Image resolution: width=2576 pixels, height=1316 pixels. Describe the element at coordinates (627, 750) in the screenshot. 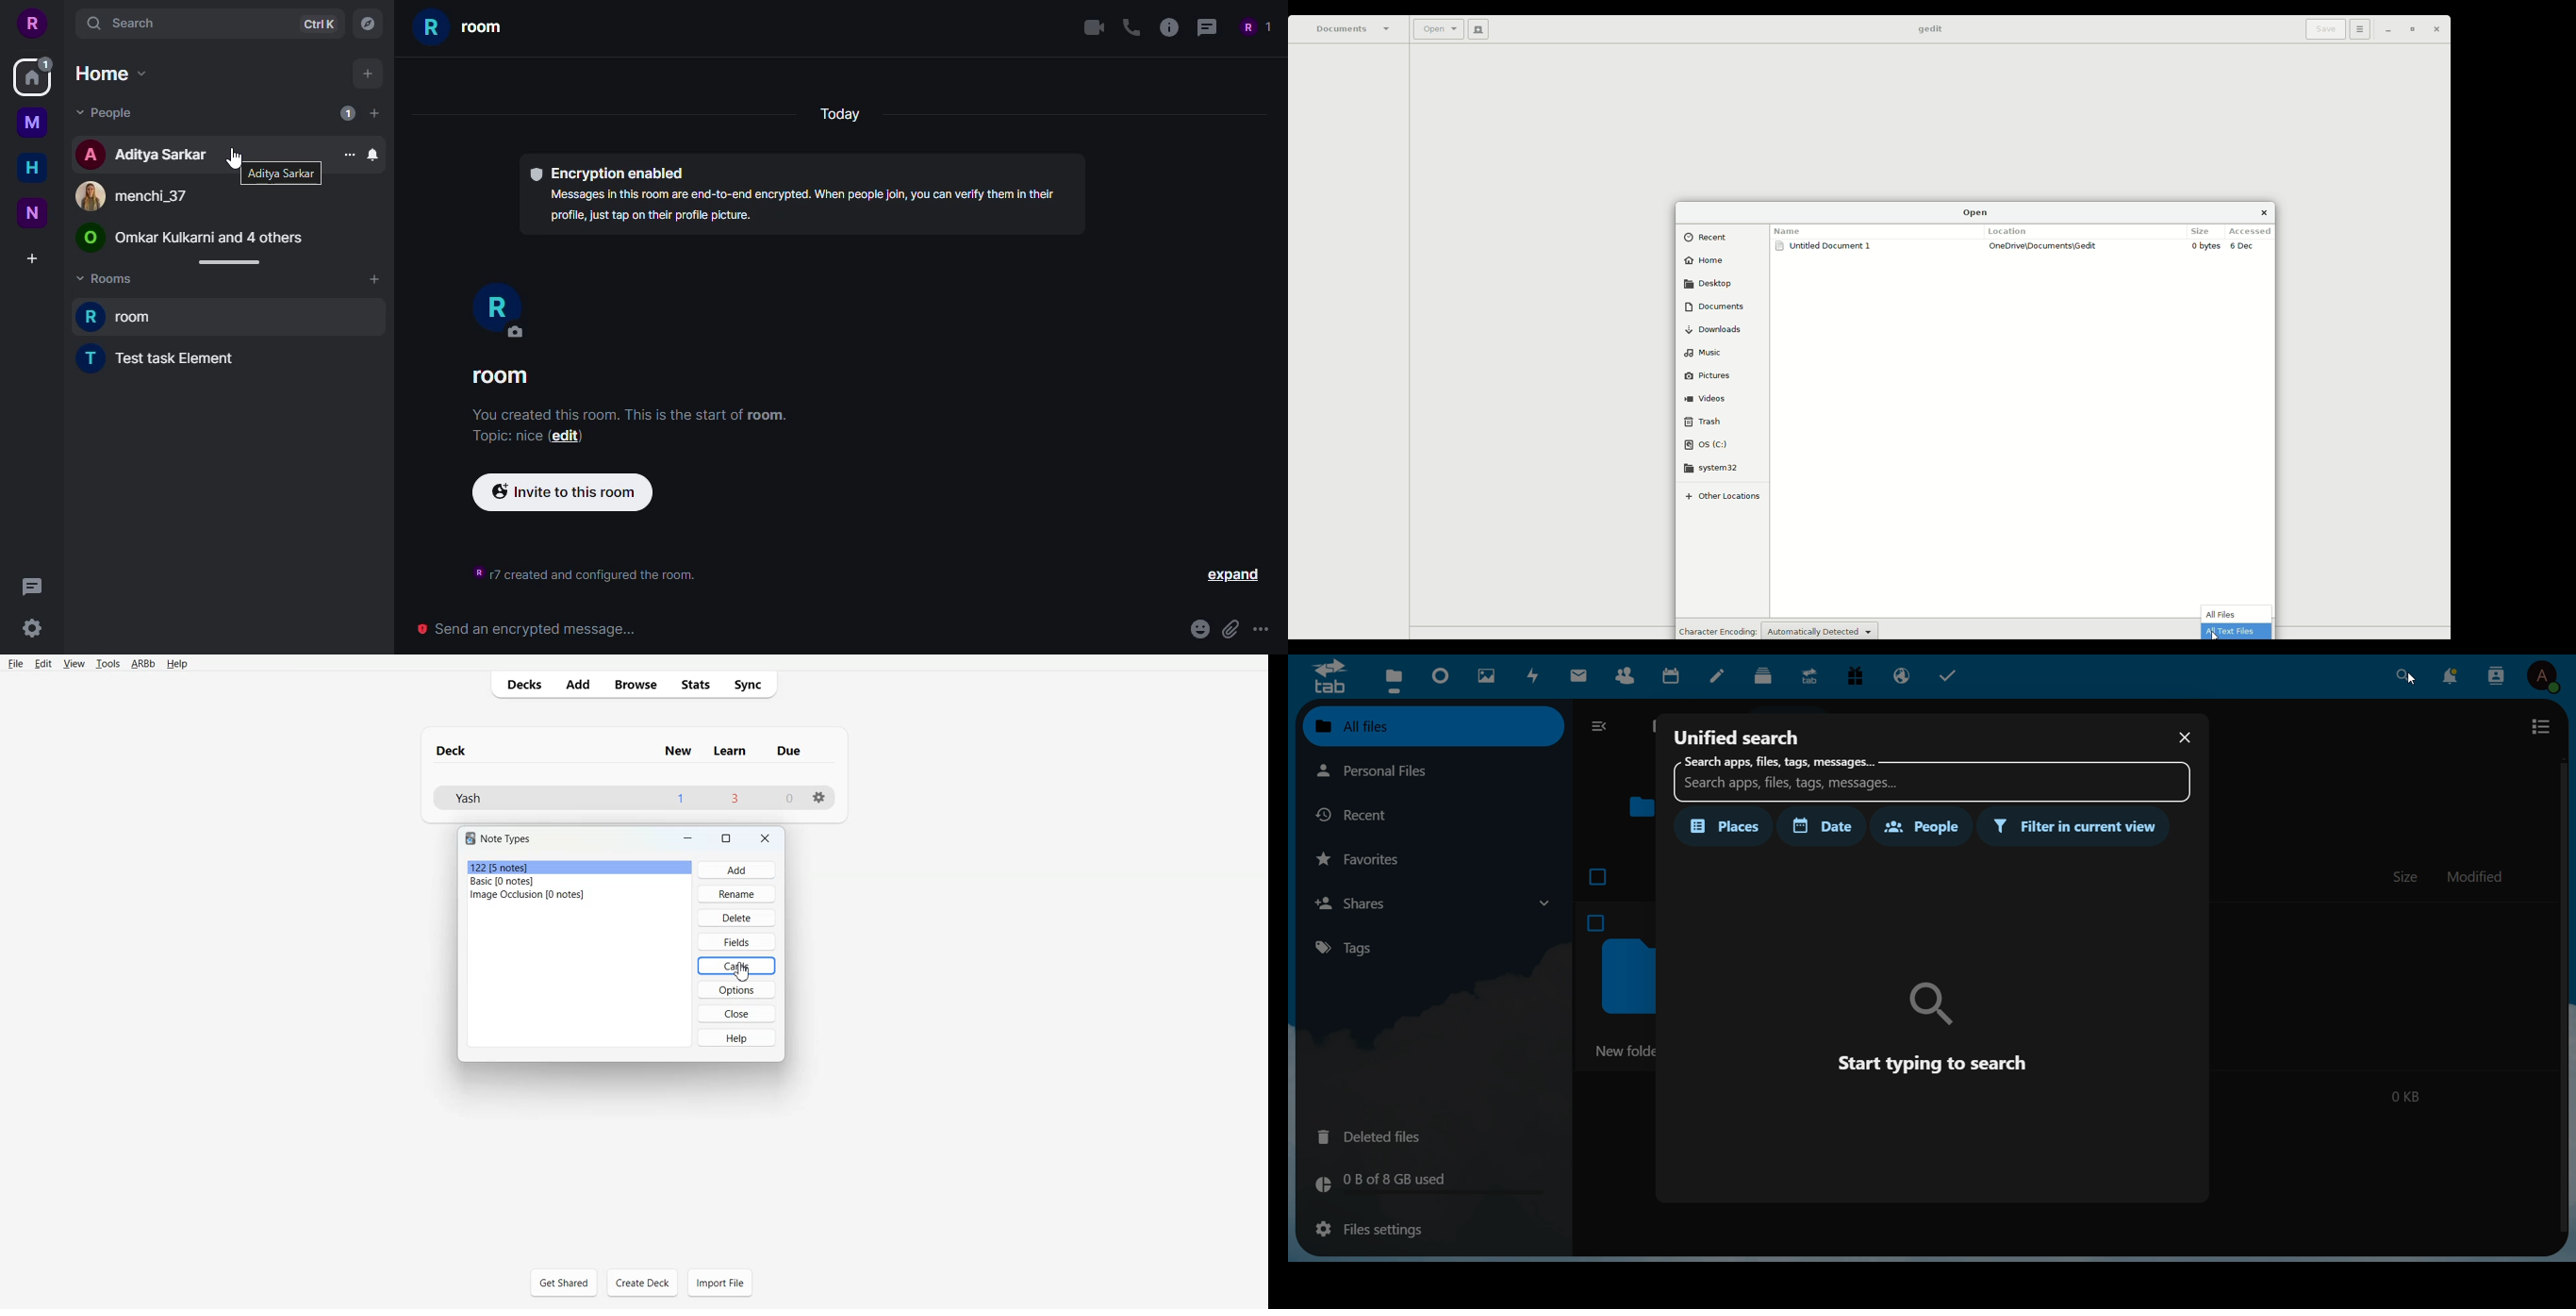

I see `Text 1` at that location.